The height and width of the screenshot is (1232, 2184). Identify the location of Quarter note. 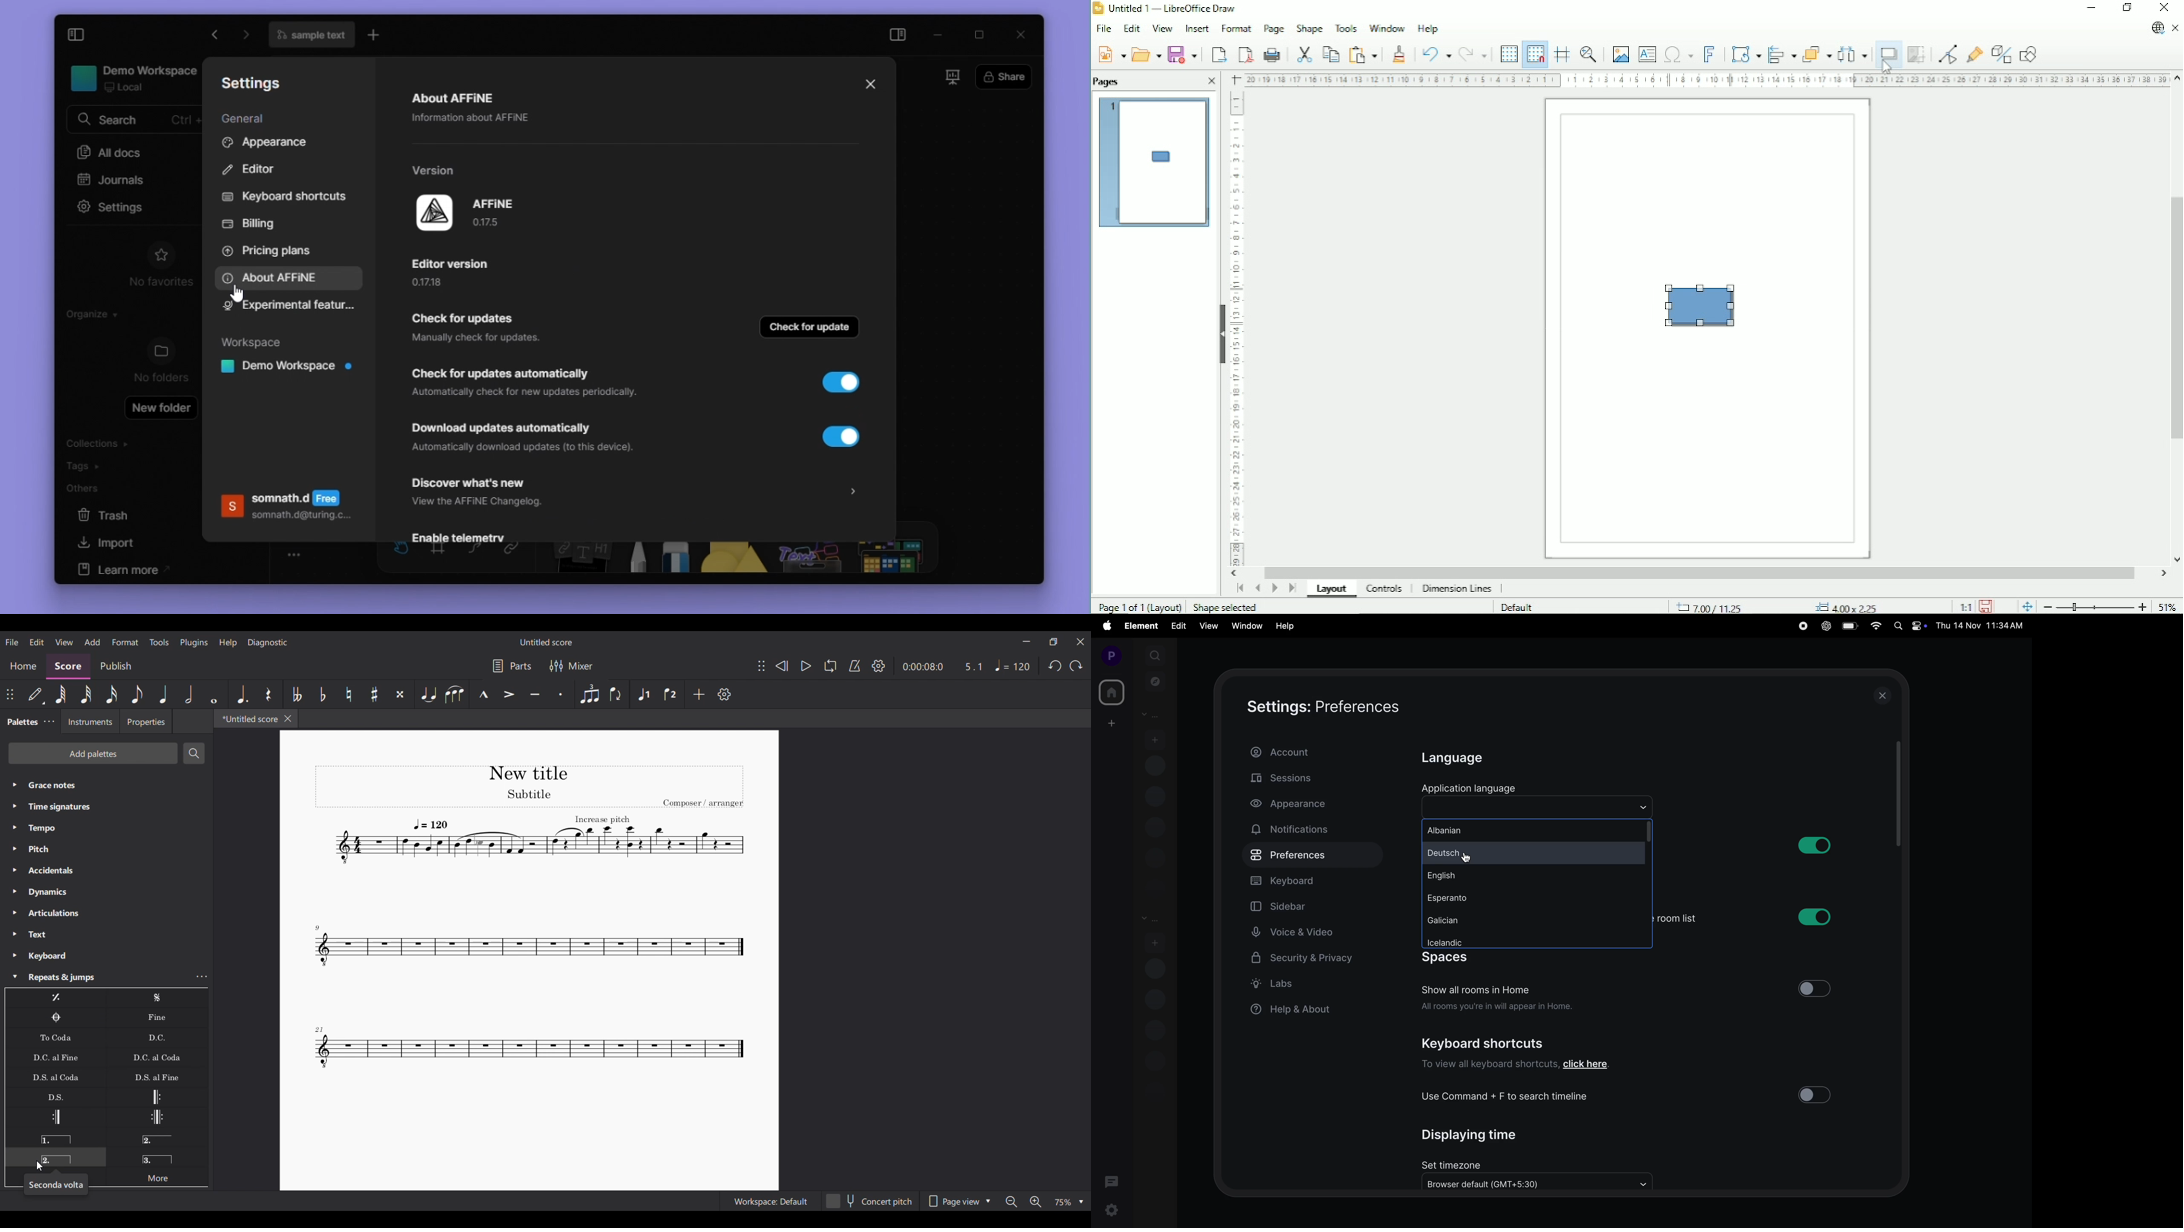
(164, 694).